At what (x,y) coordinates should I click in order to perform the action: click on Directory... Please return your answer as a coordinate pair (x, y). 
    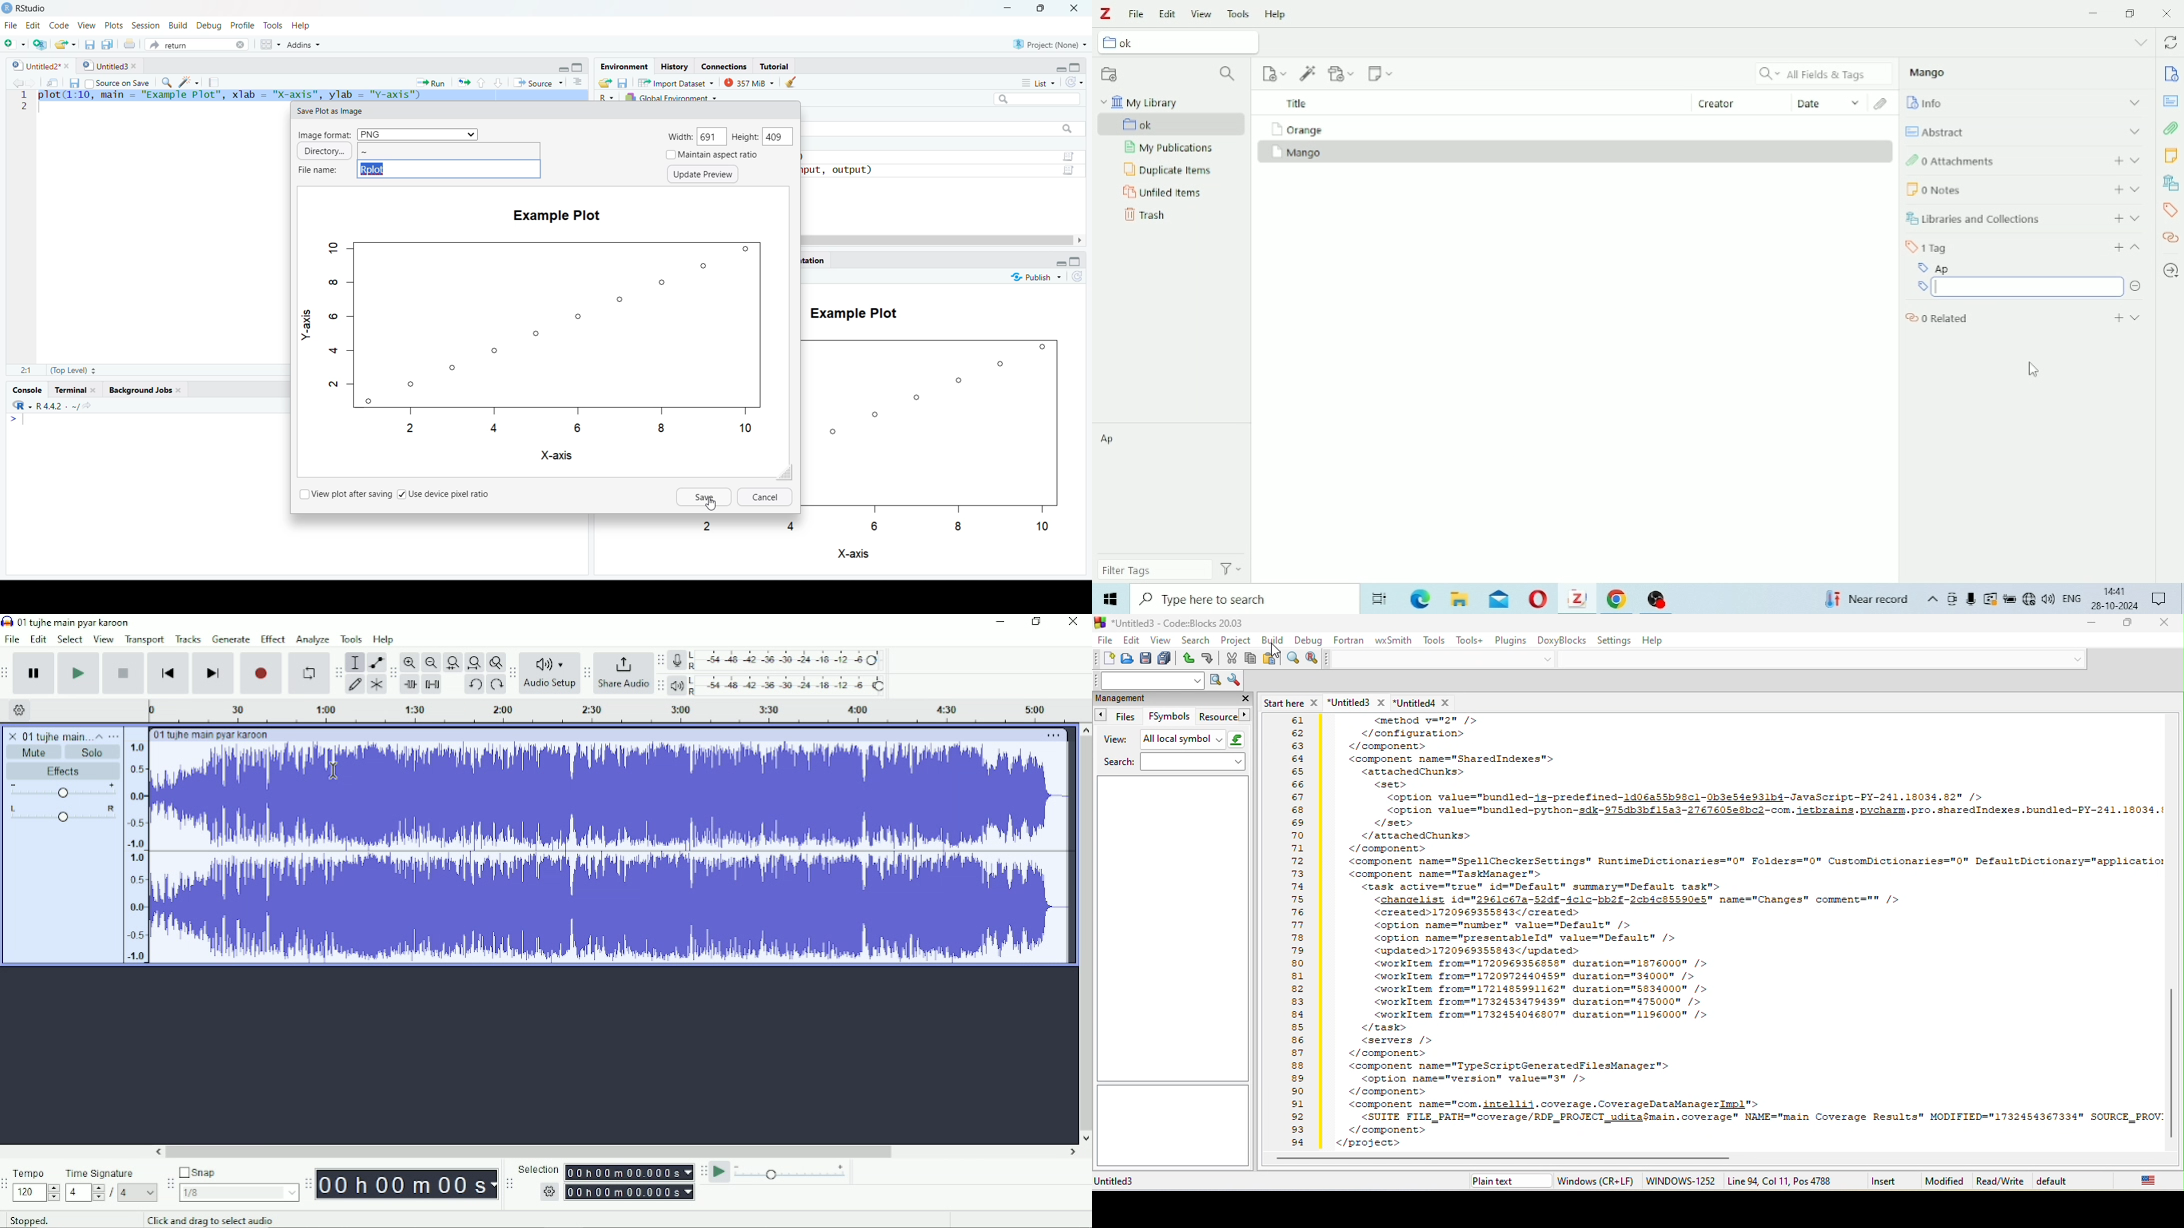
    Looking at the image, I should click on (324, 151).